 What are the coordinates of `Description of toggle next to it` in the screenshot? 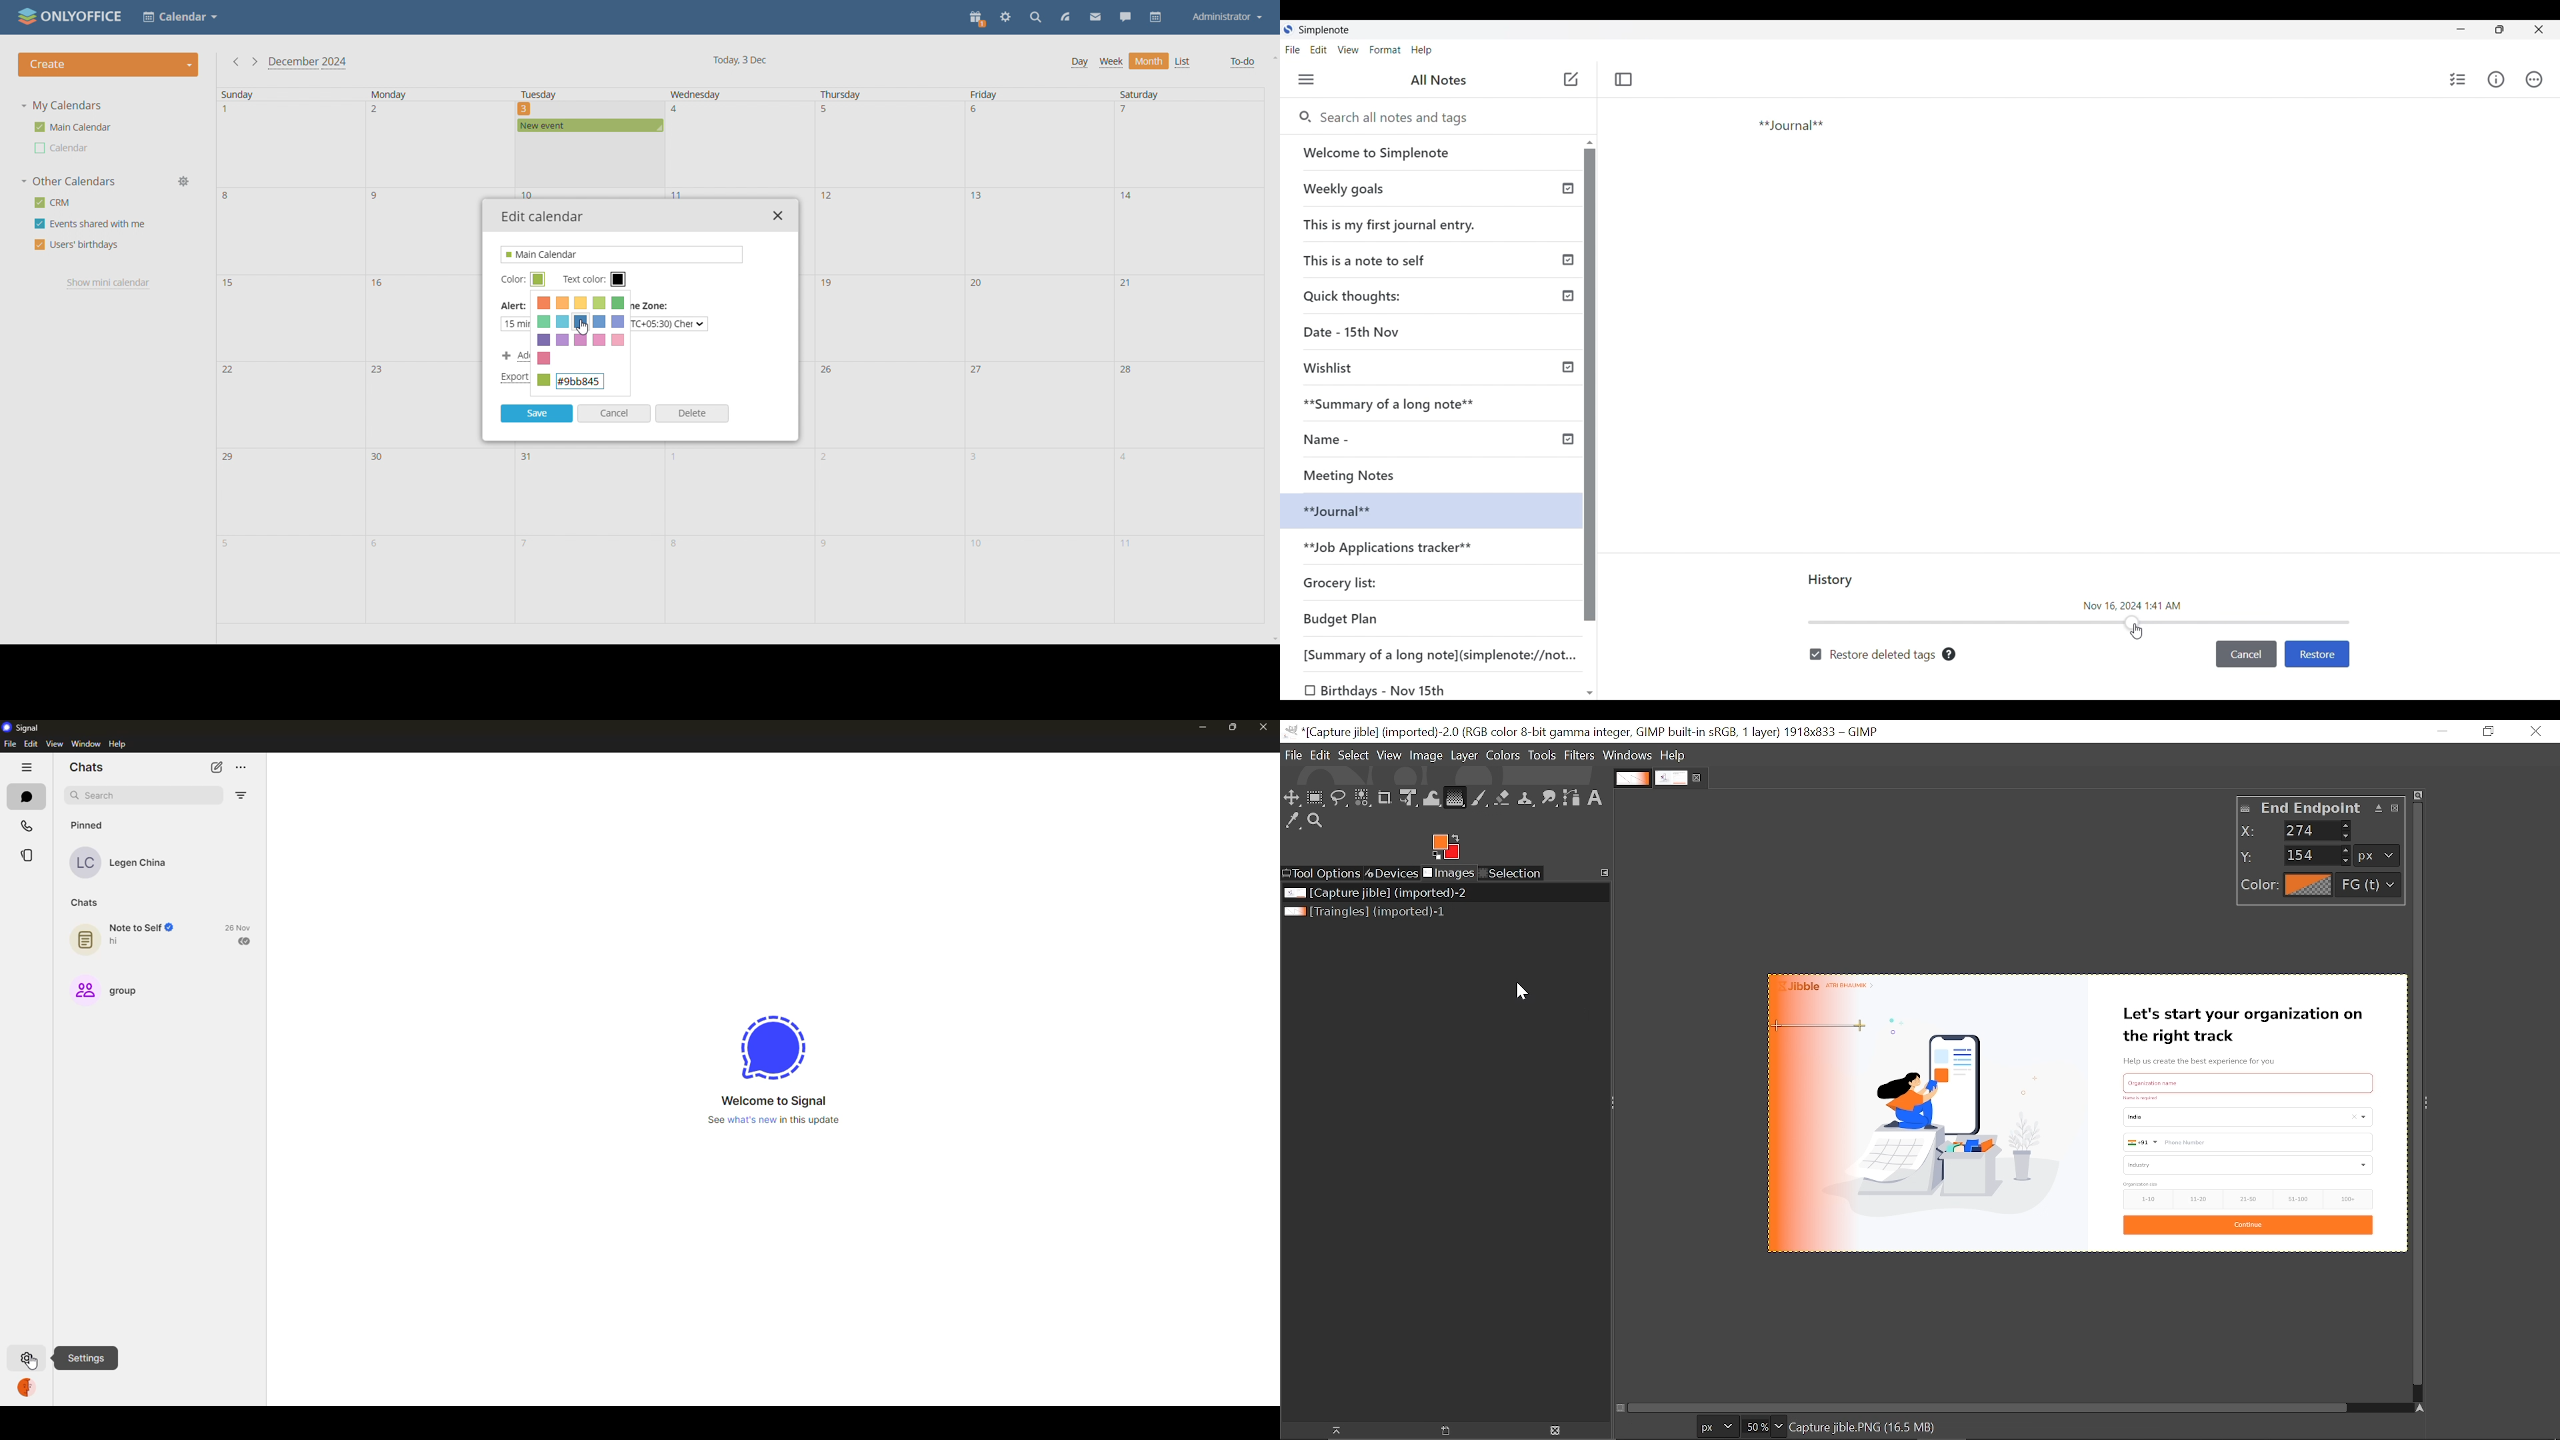 It's located at (1949, 654).